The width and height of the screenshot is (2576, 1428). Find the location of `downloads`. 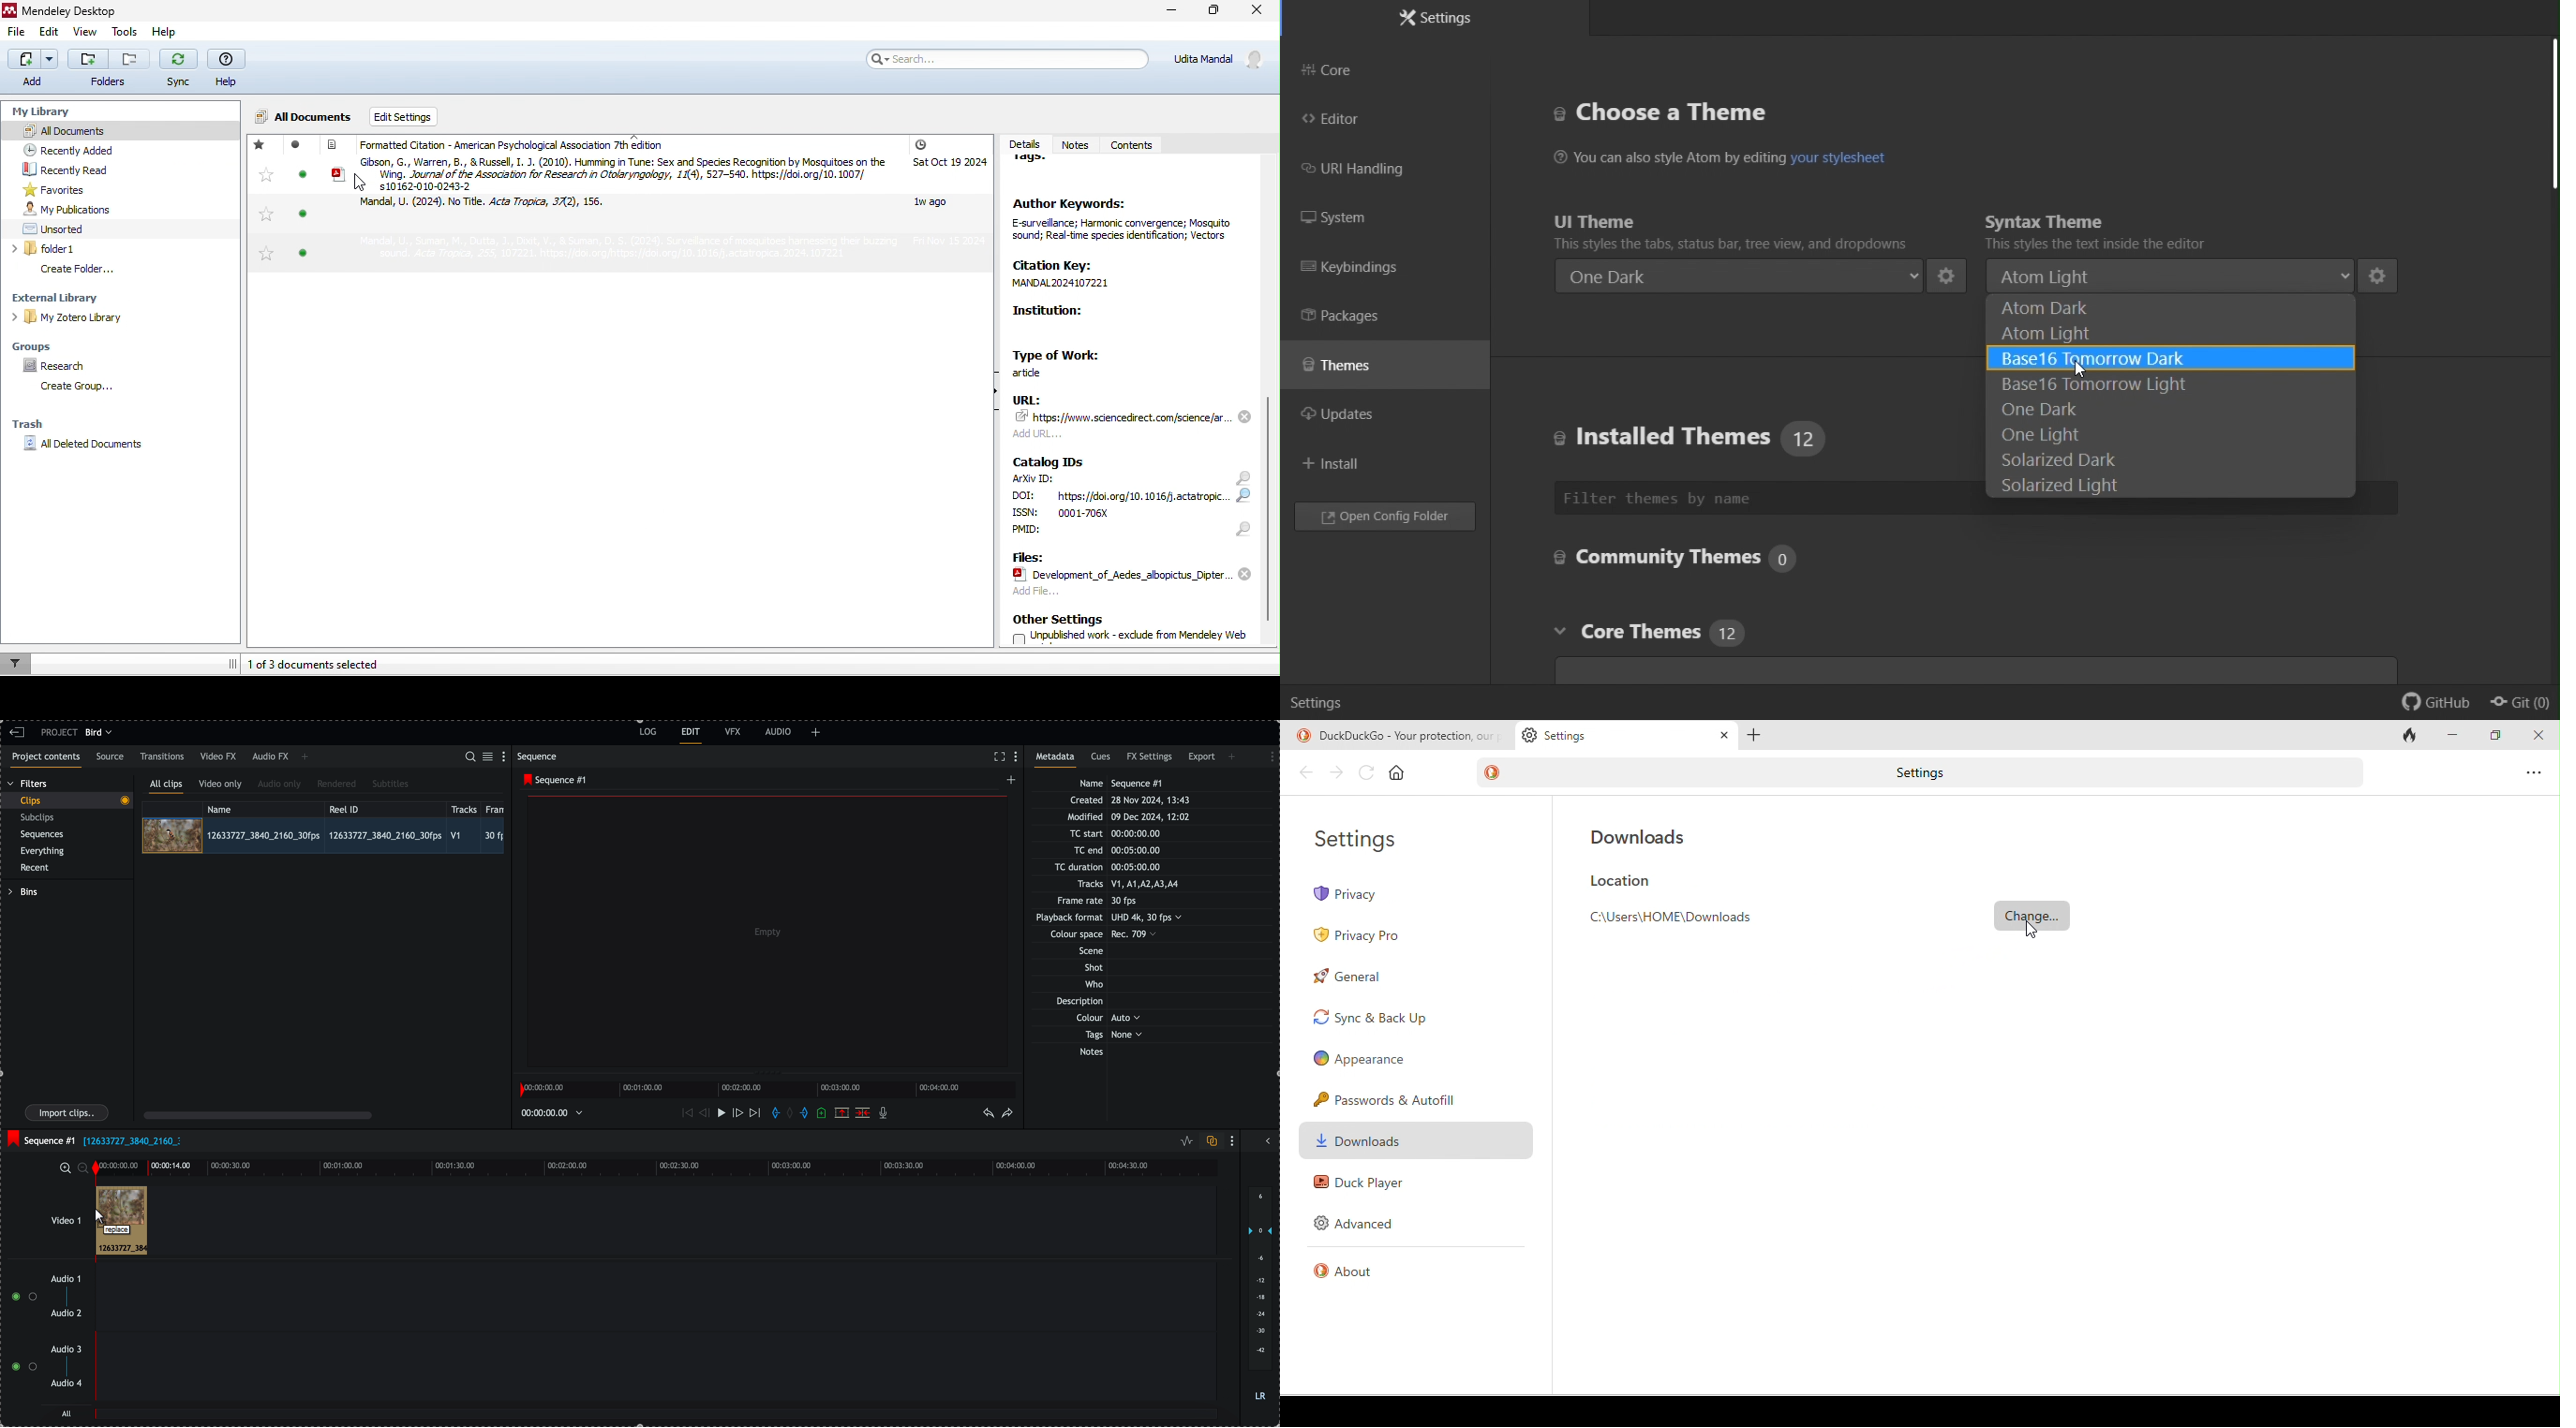

downloads is located at coordinates (1645, 834).